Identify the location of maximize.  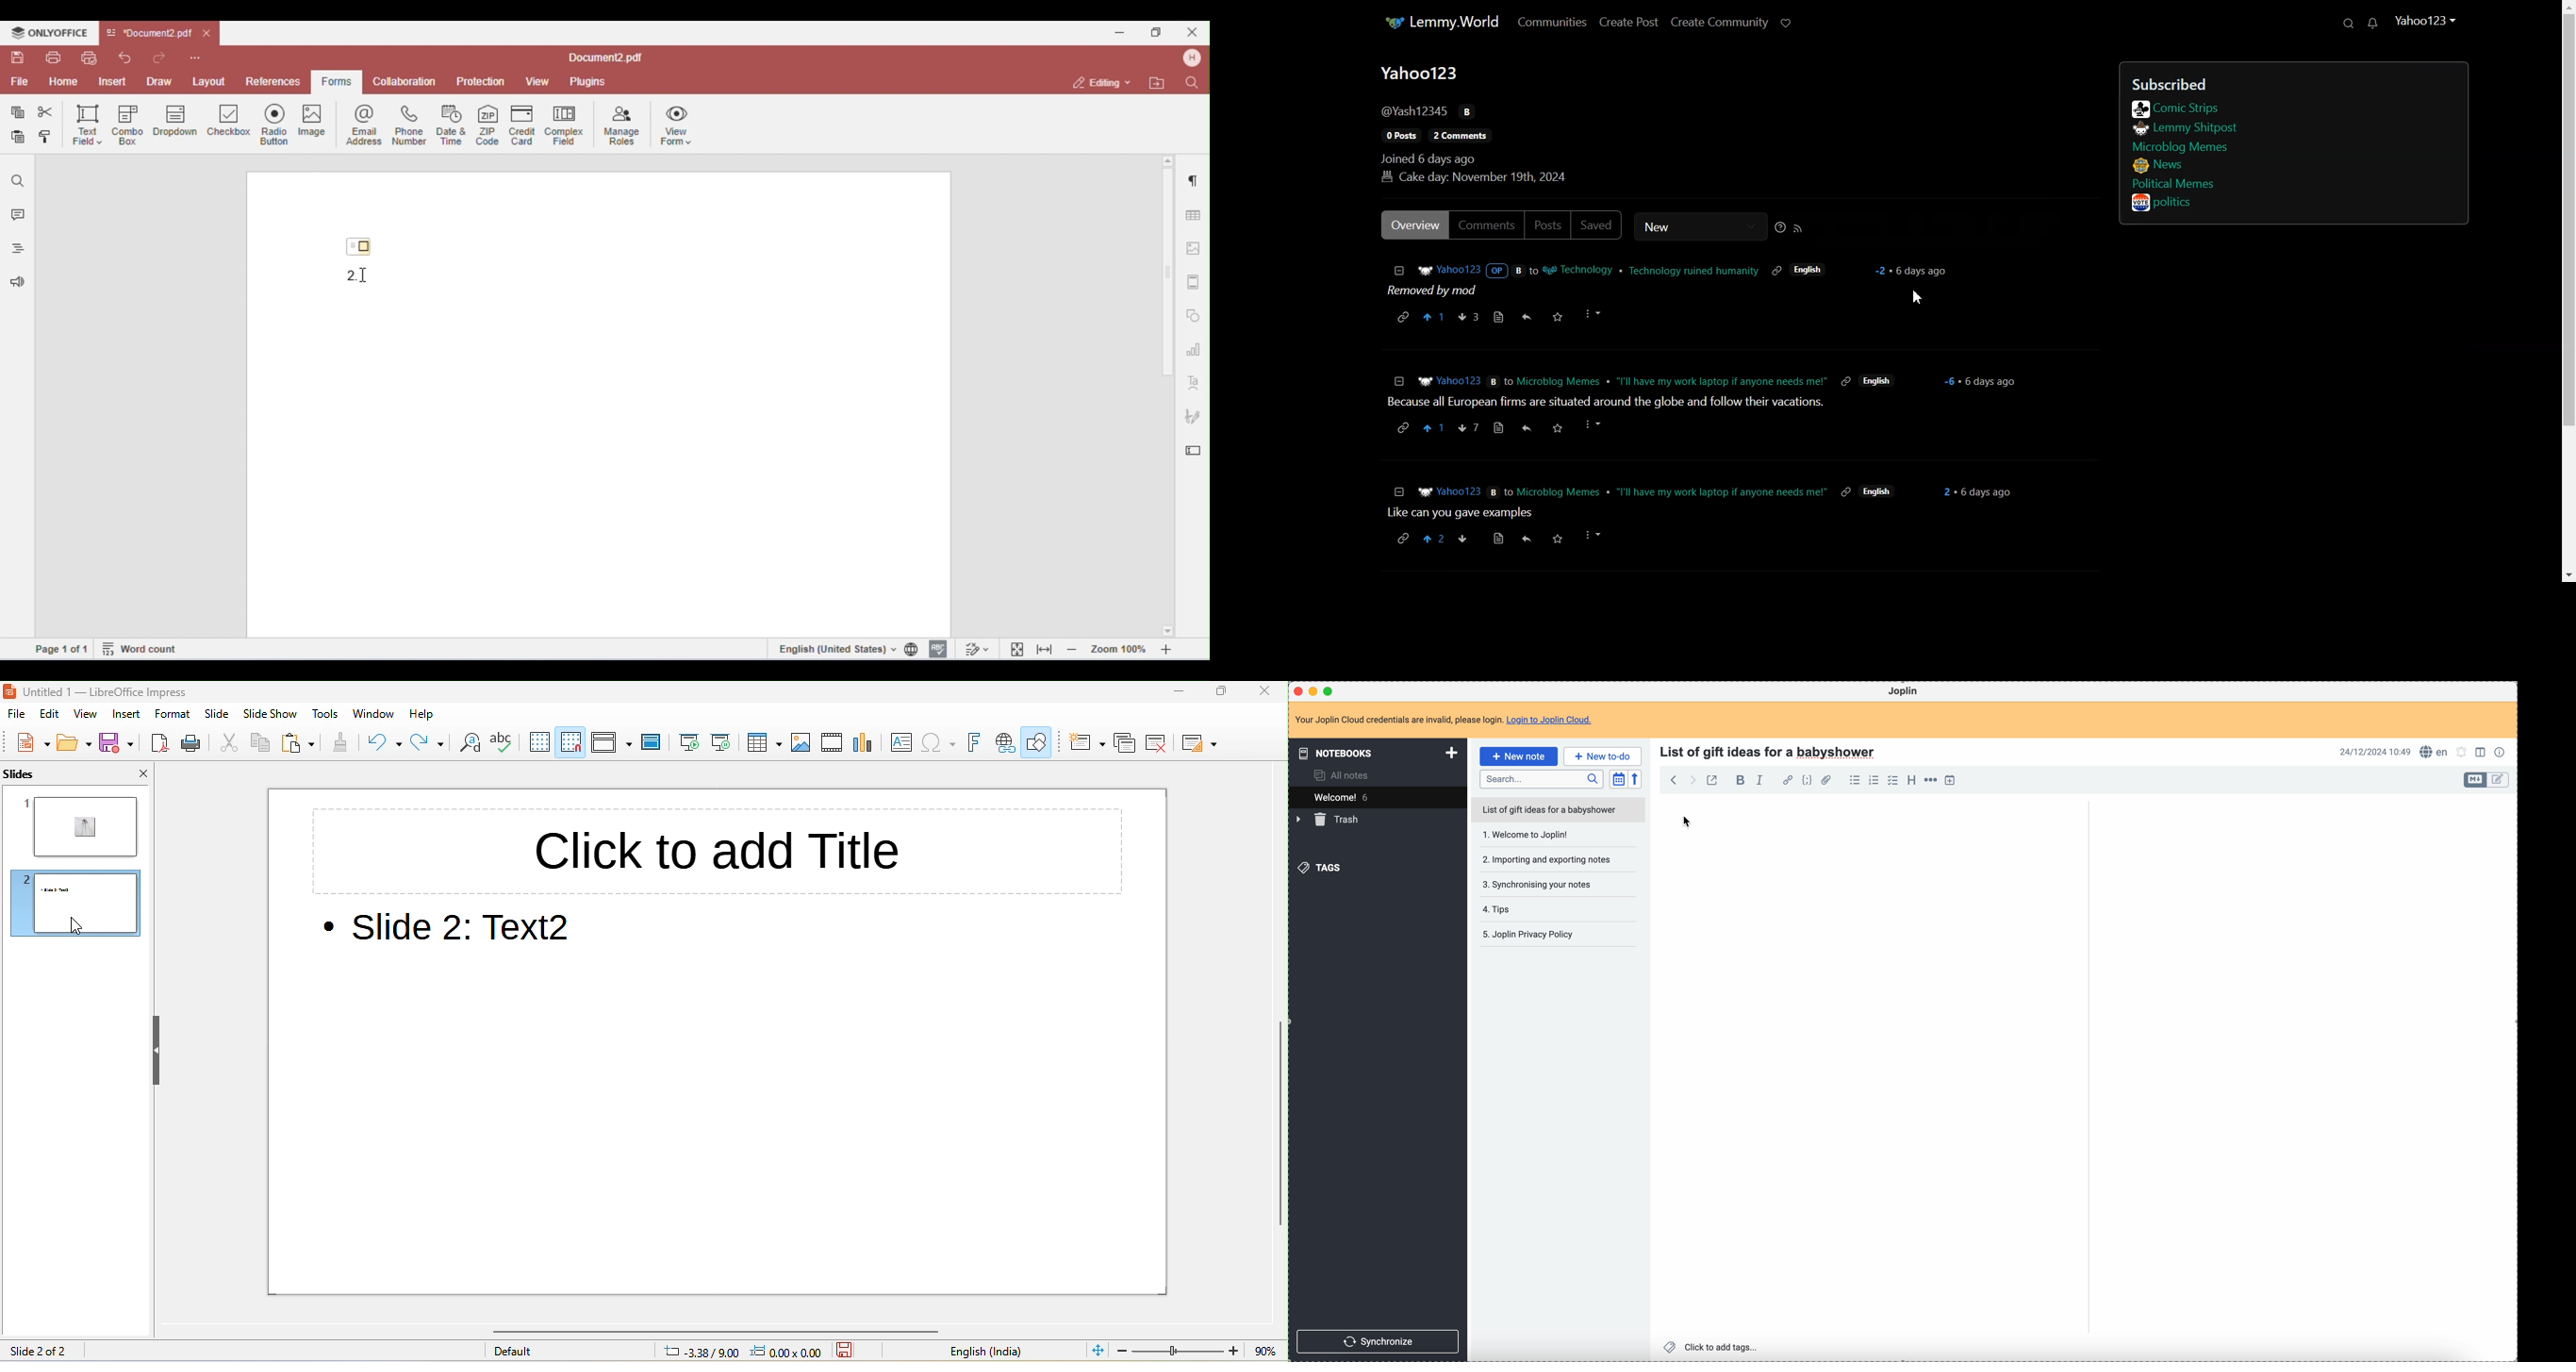
(1221, 690).